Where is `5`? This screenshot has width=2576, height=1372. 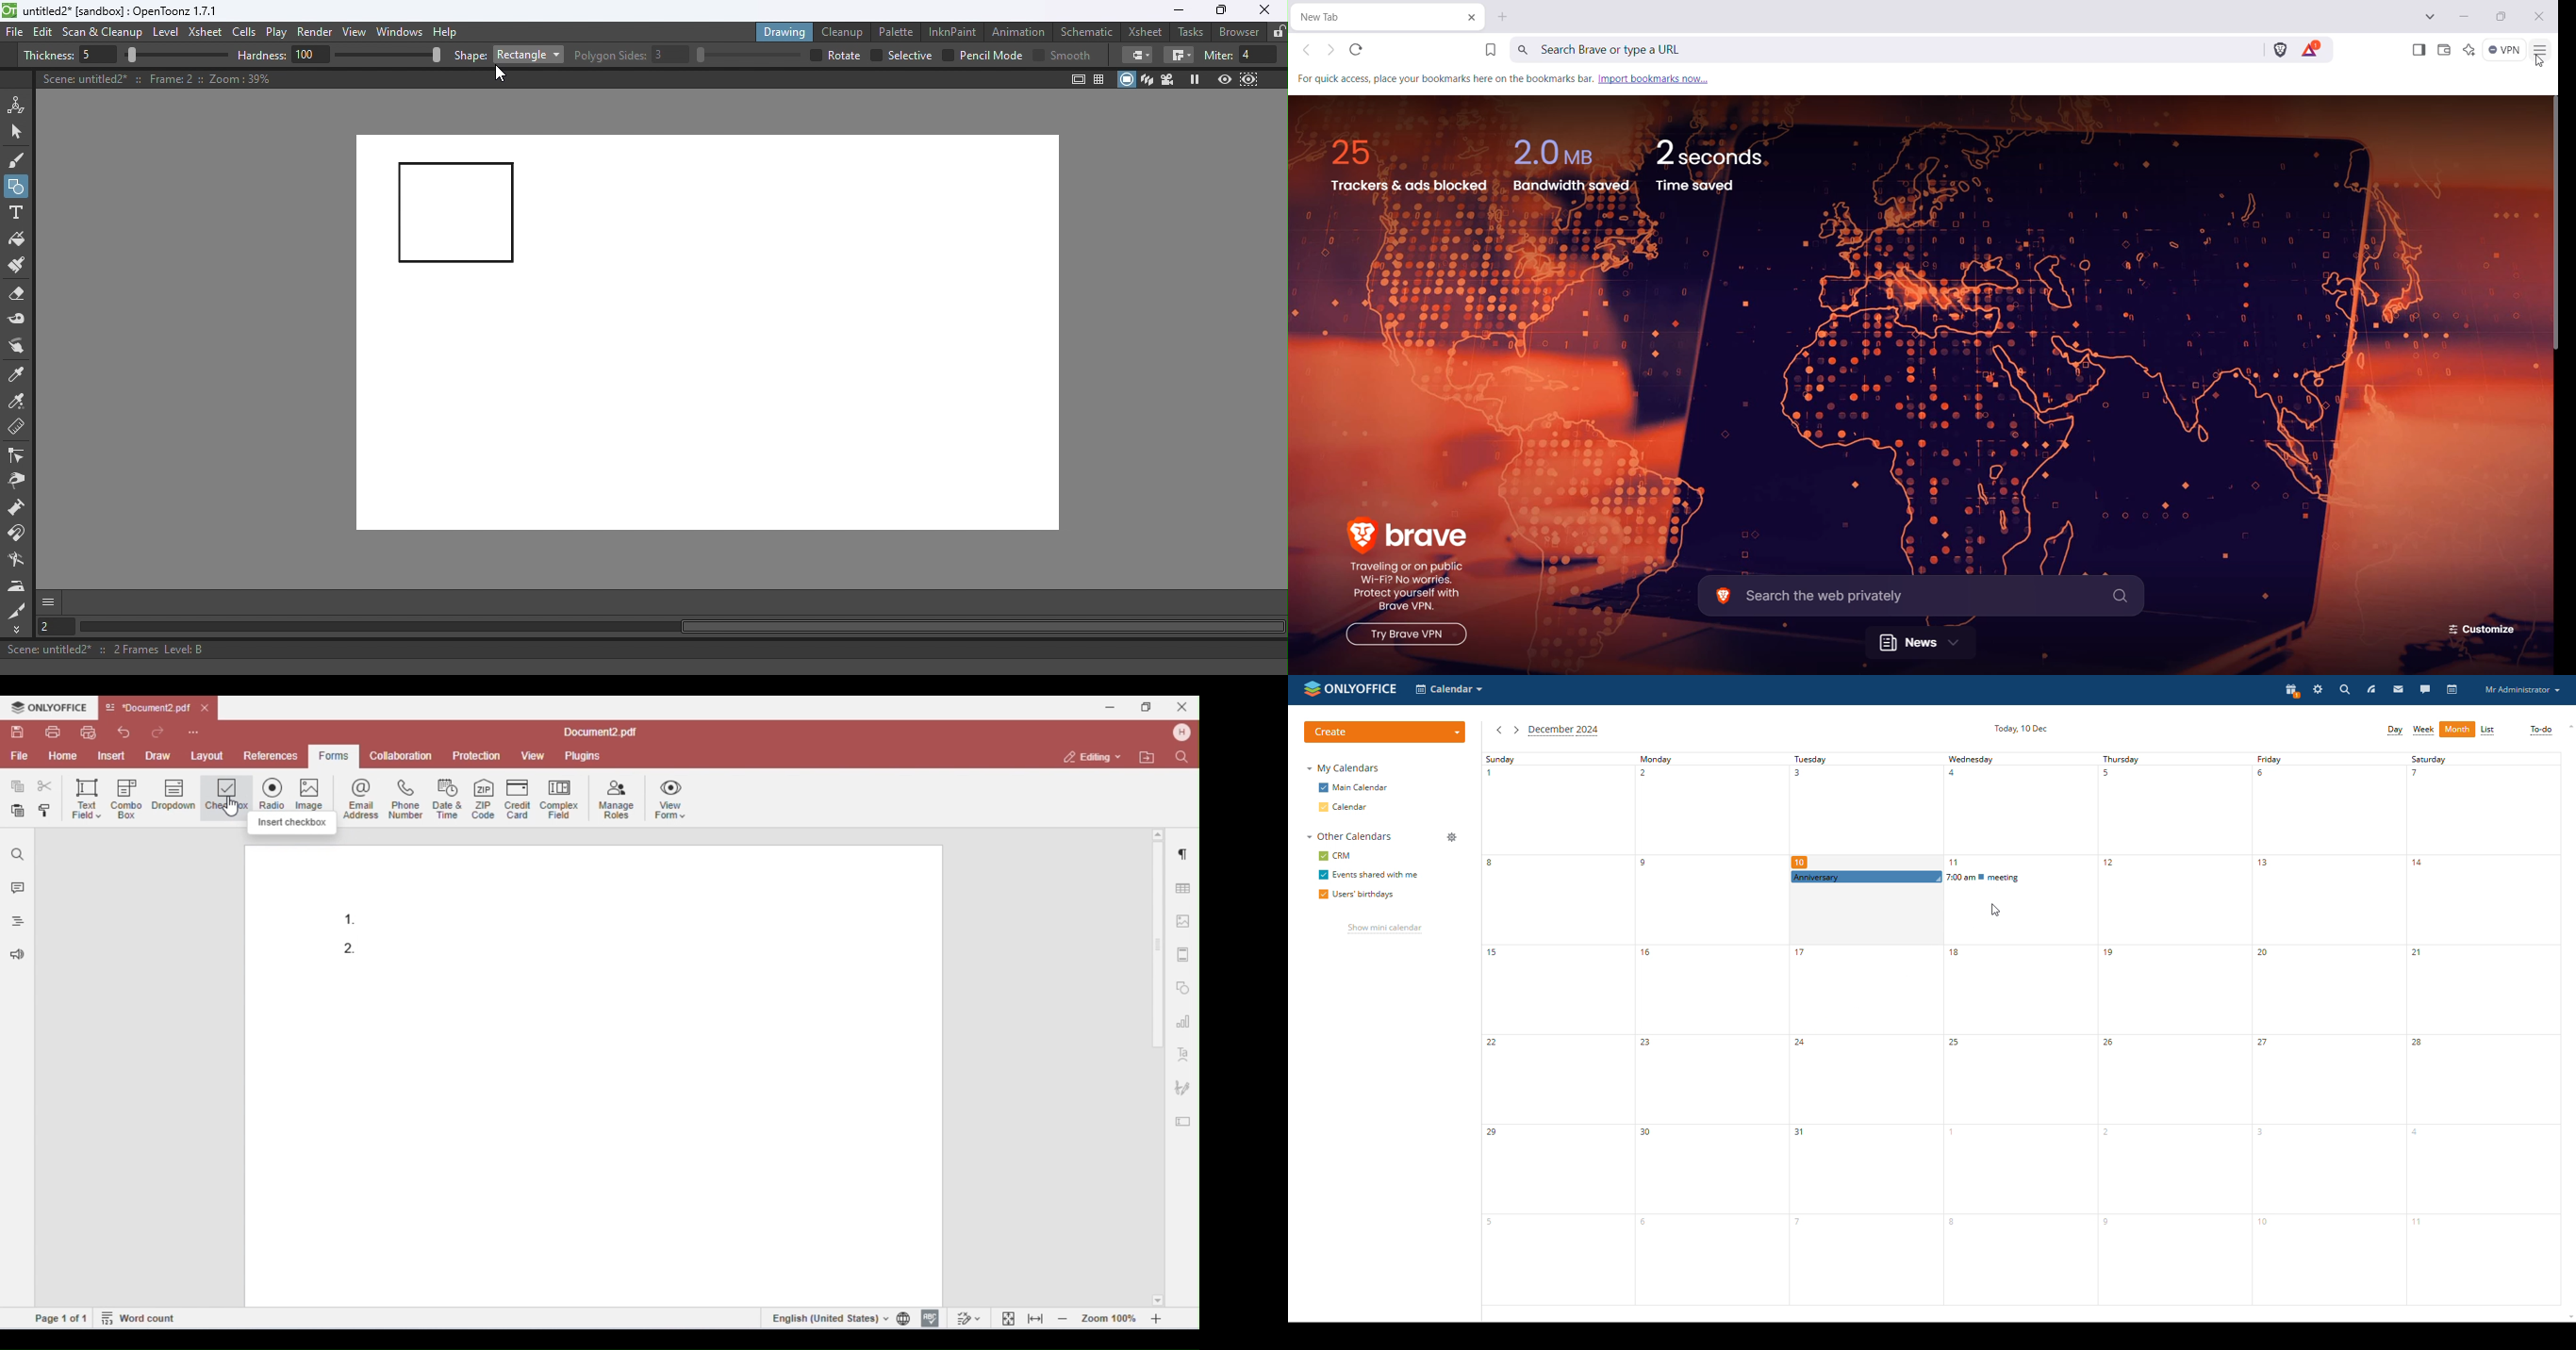 5 is located at coordinates (95, 56).